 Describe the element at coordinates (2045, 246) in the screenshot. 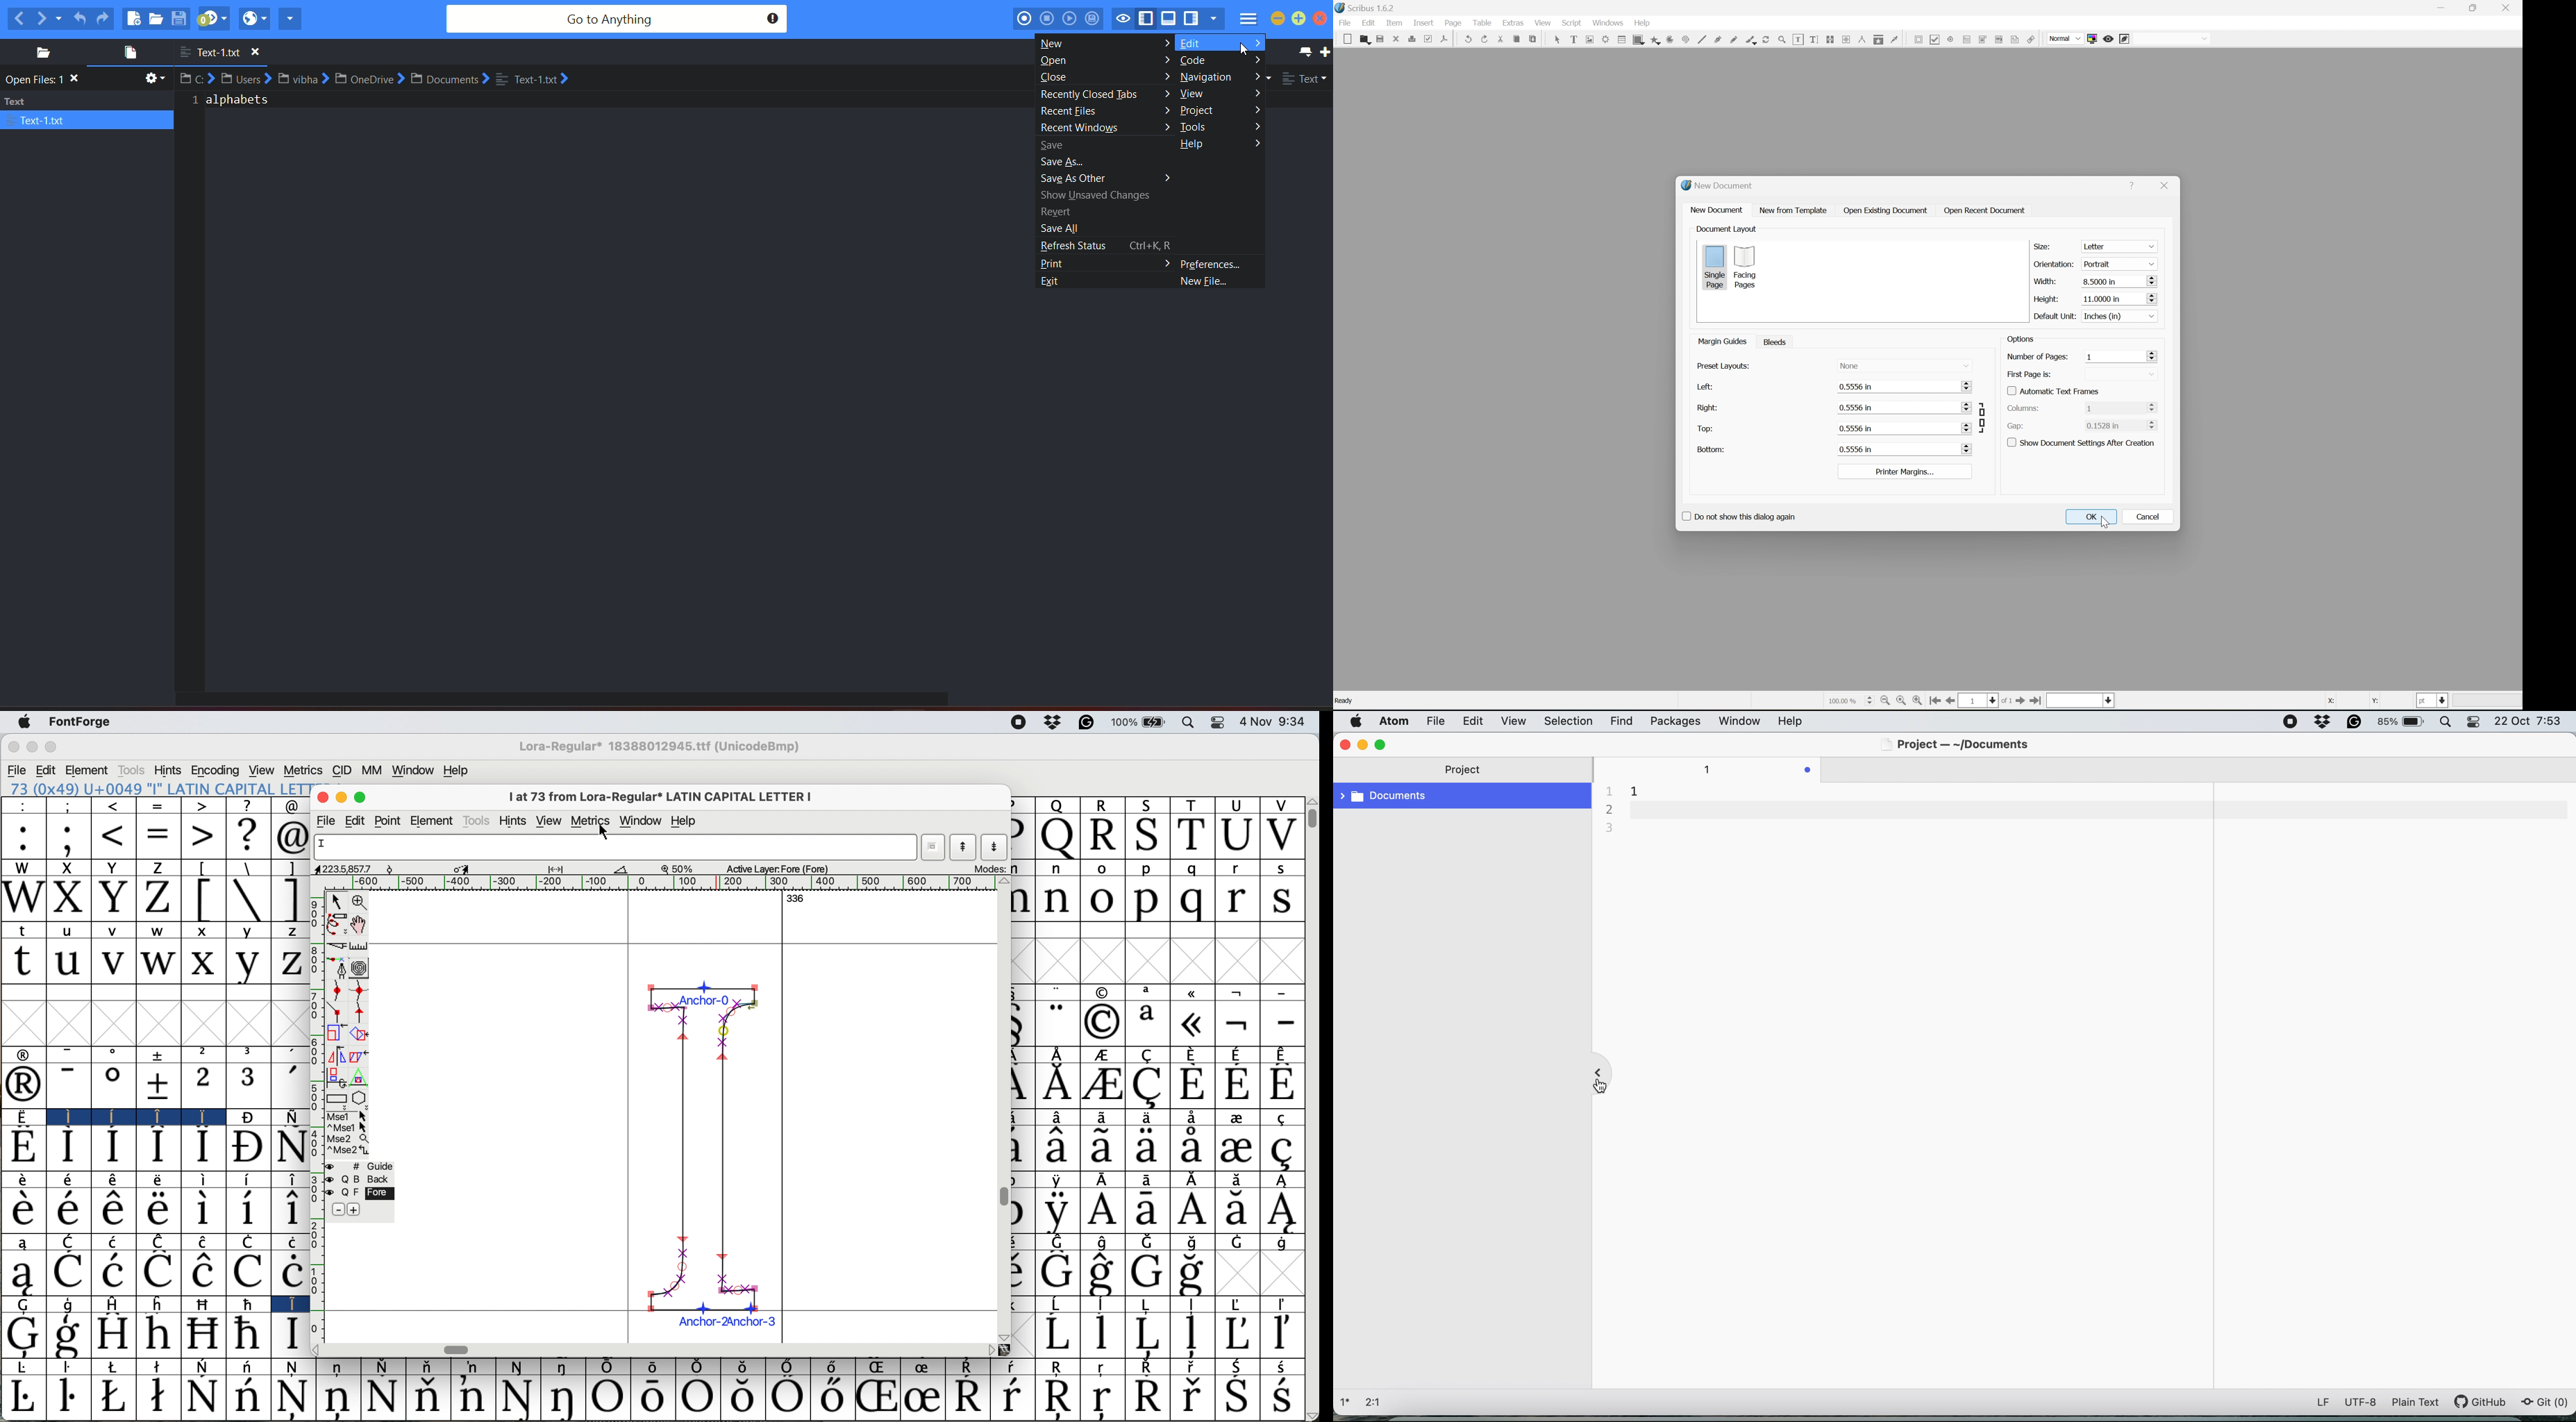

I see `size:` at that location.